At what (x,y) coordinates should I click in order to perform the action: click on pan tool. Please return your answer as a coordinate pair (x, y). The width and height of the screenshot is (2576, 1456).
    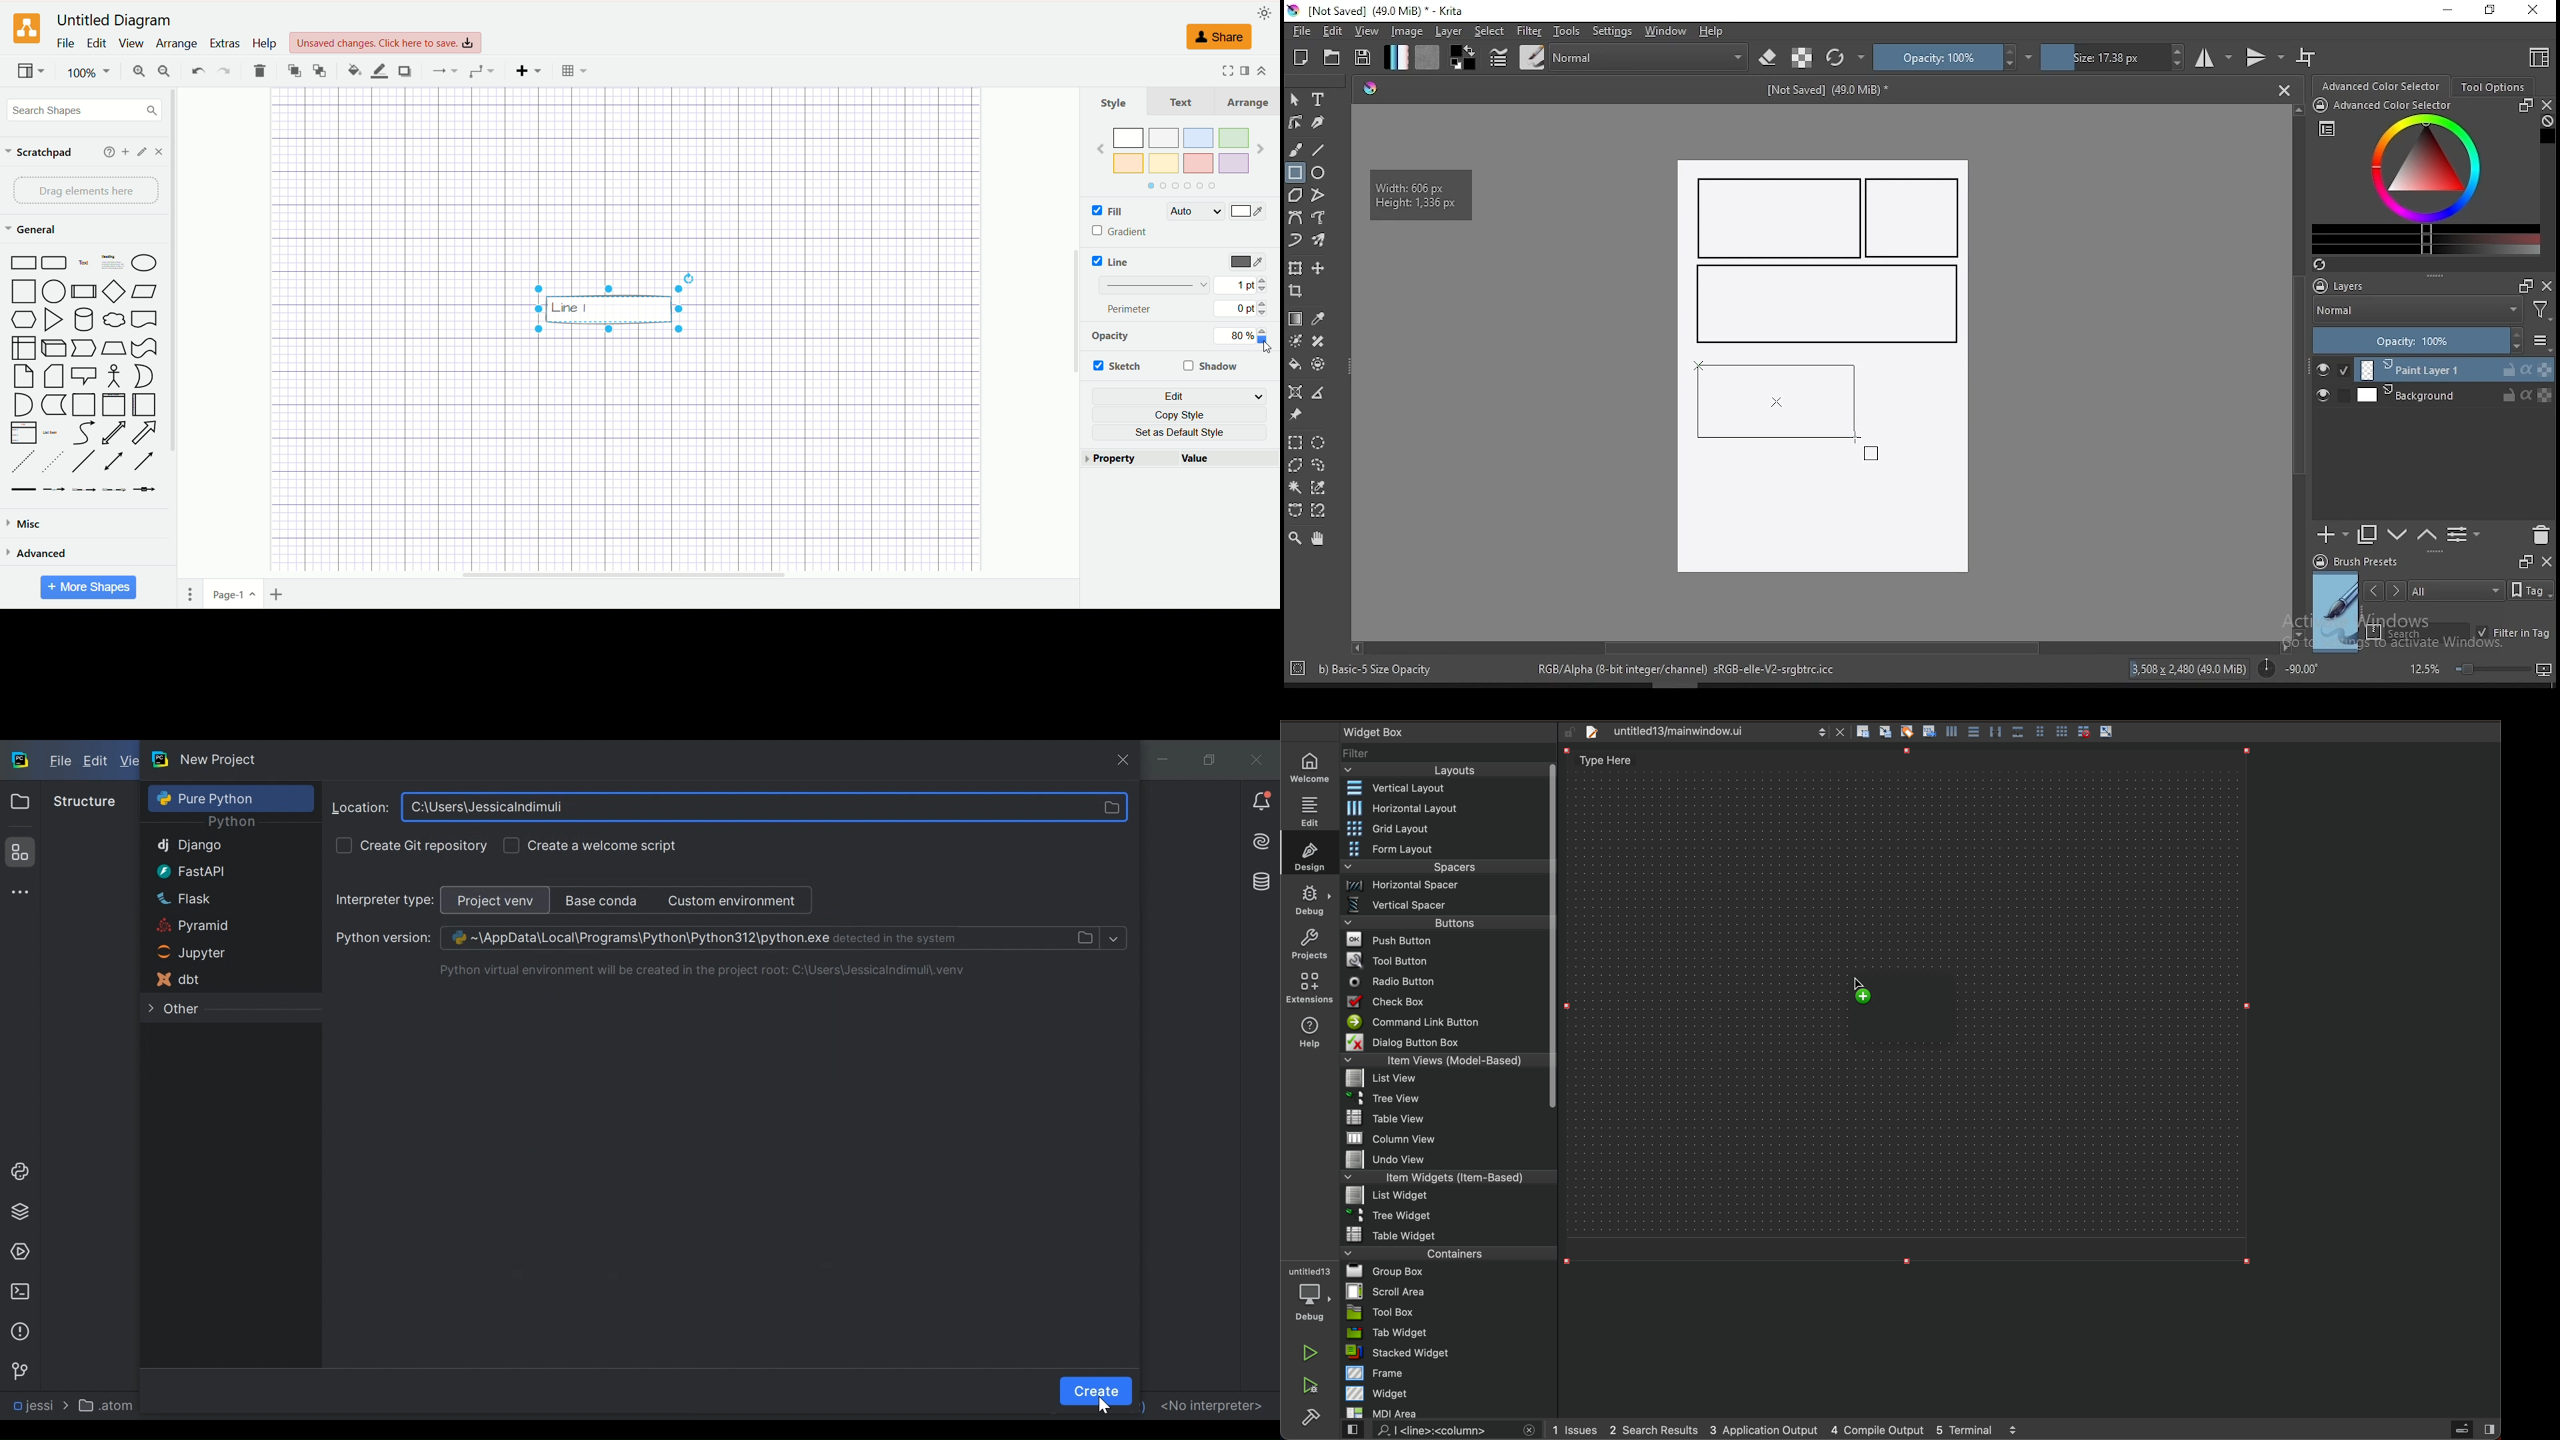
    Looking at the image, I should click on (1316, 539).